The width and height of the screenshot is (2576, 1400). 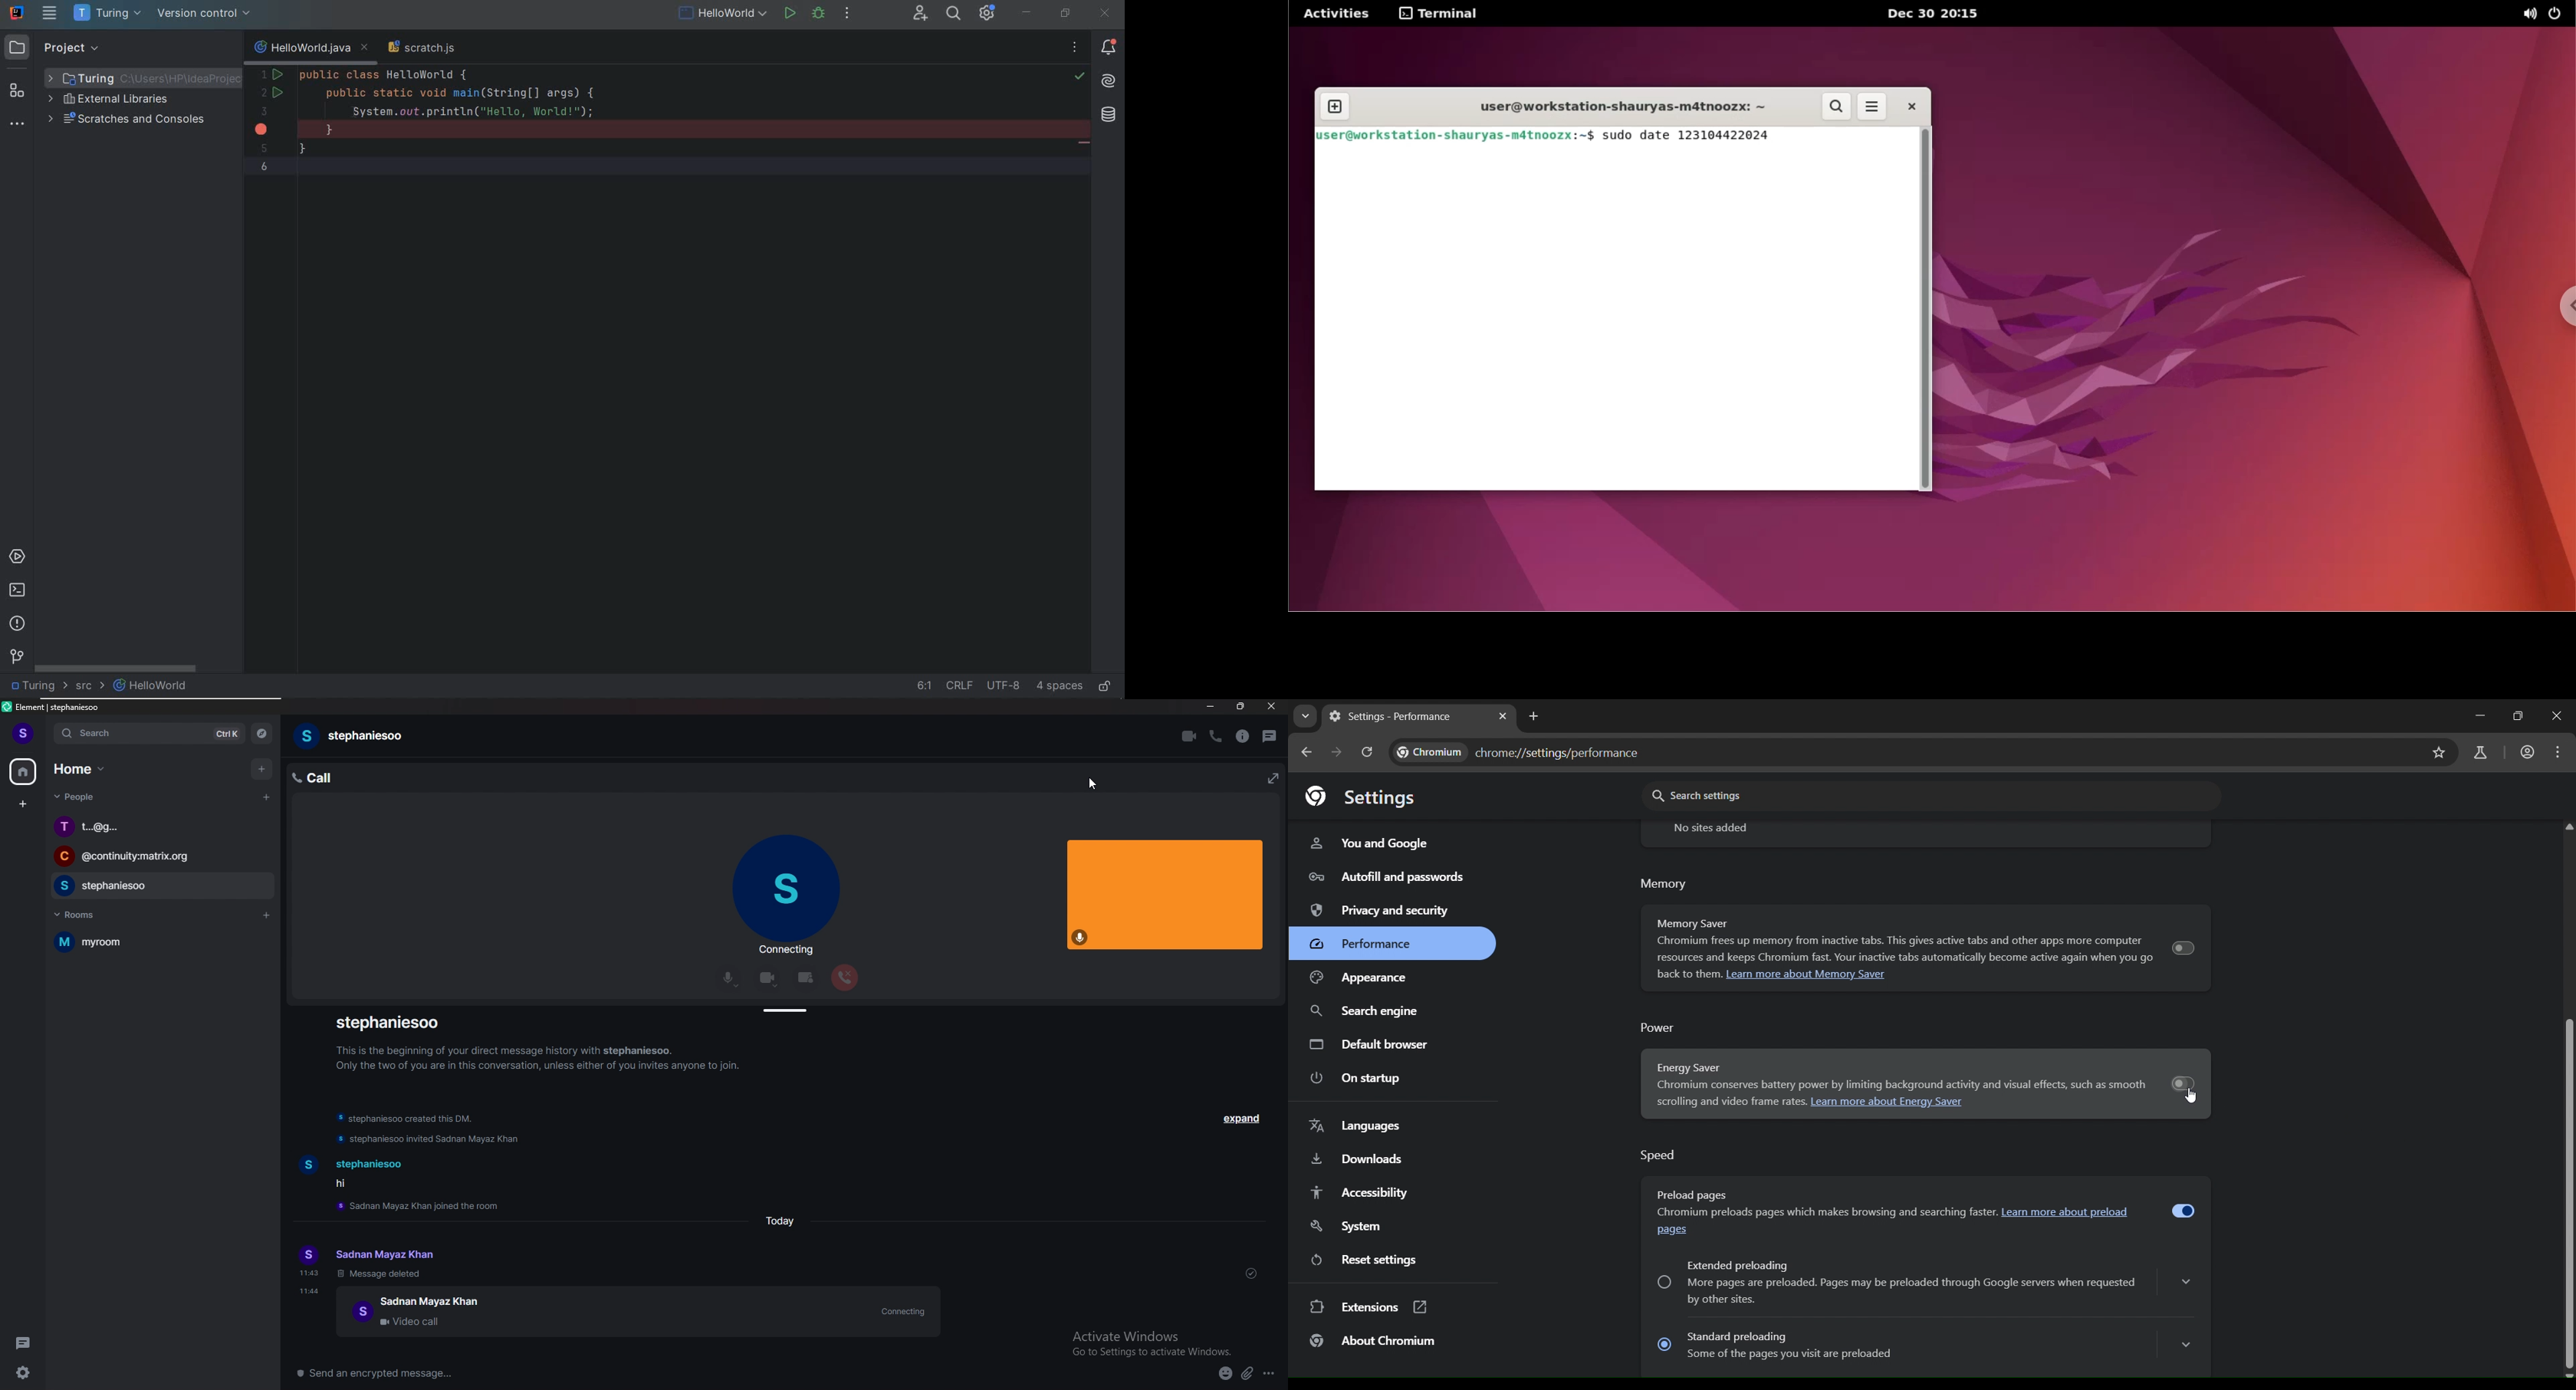 I want to click on close, so click(x=2554, y=715).